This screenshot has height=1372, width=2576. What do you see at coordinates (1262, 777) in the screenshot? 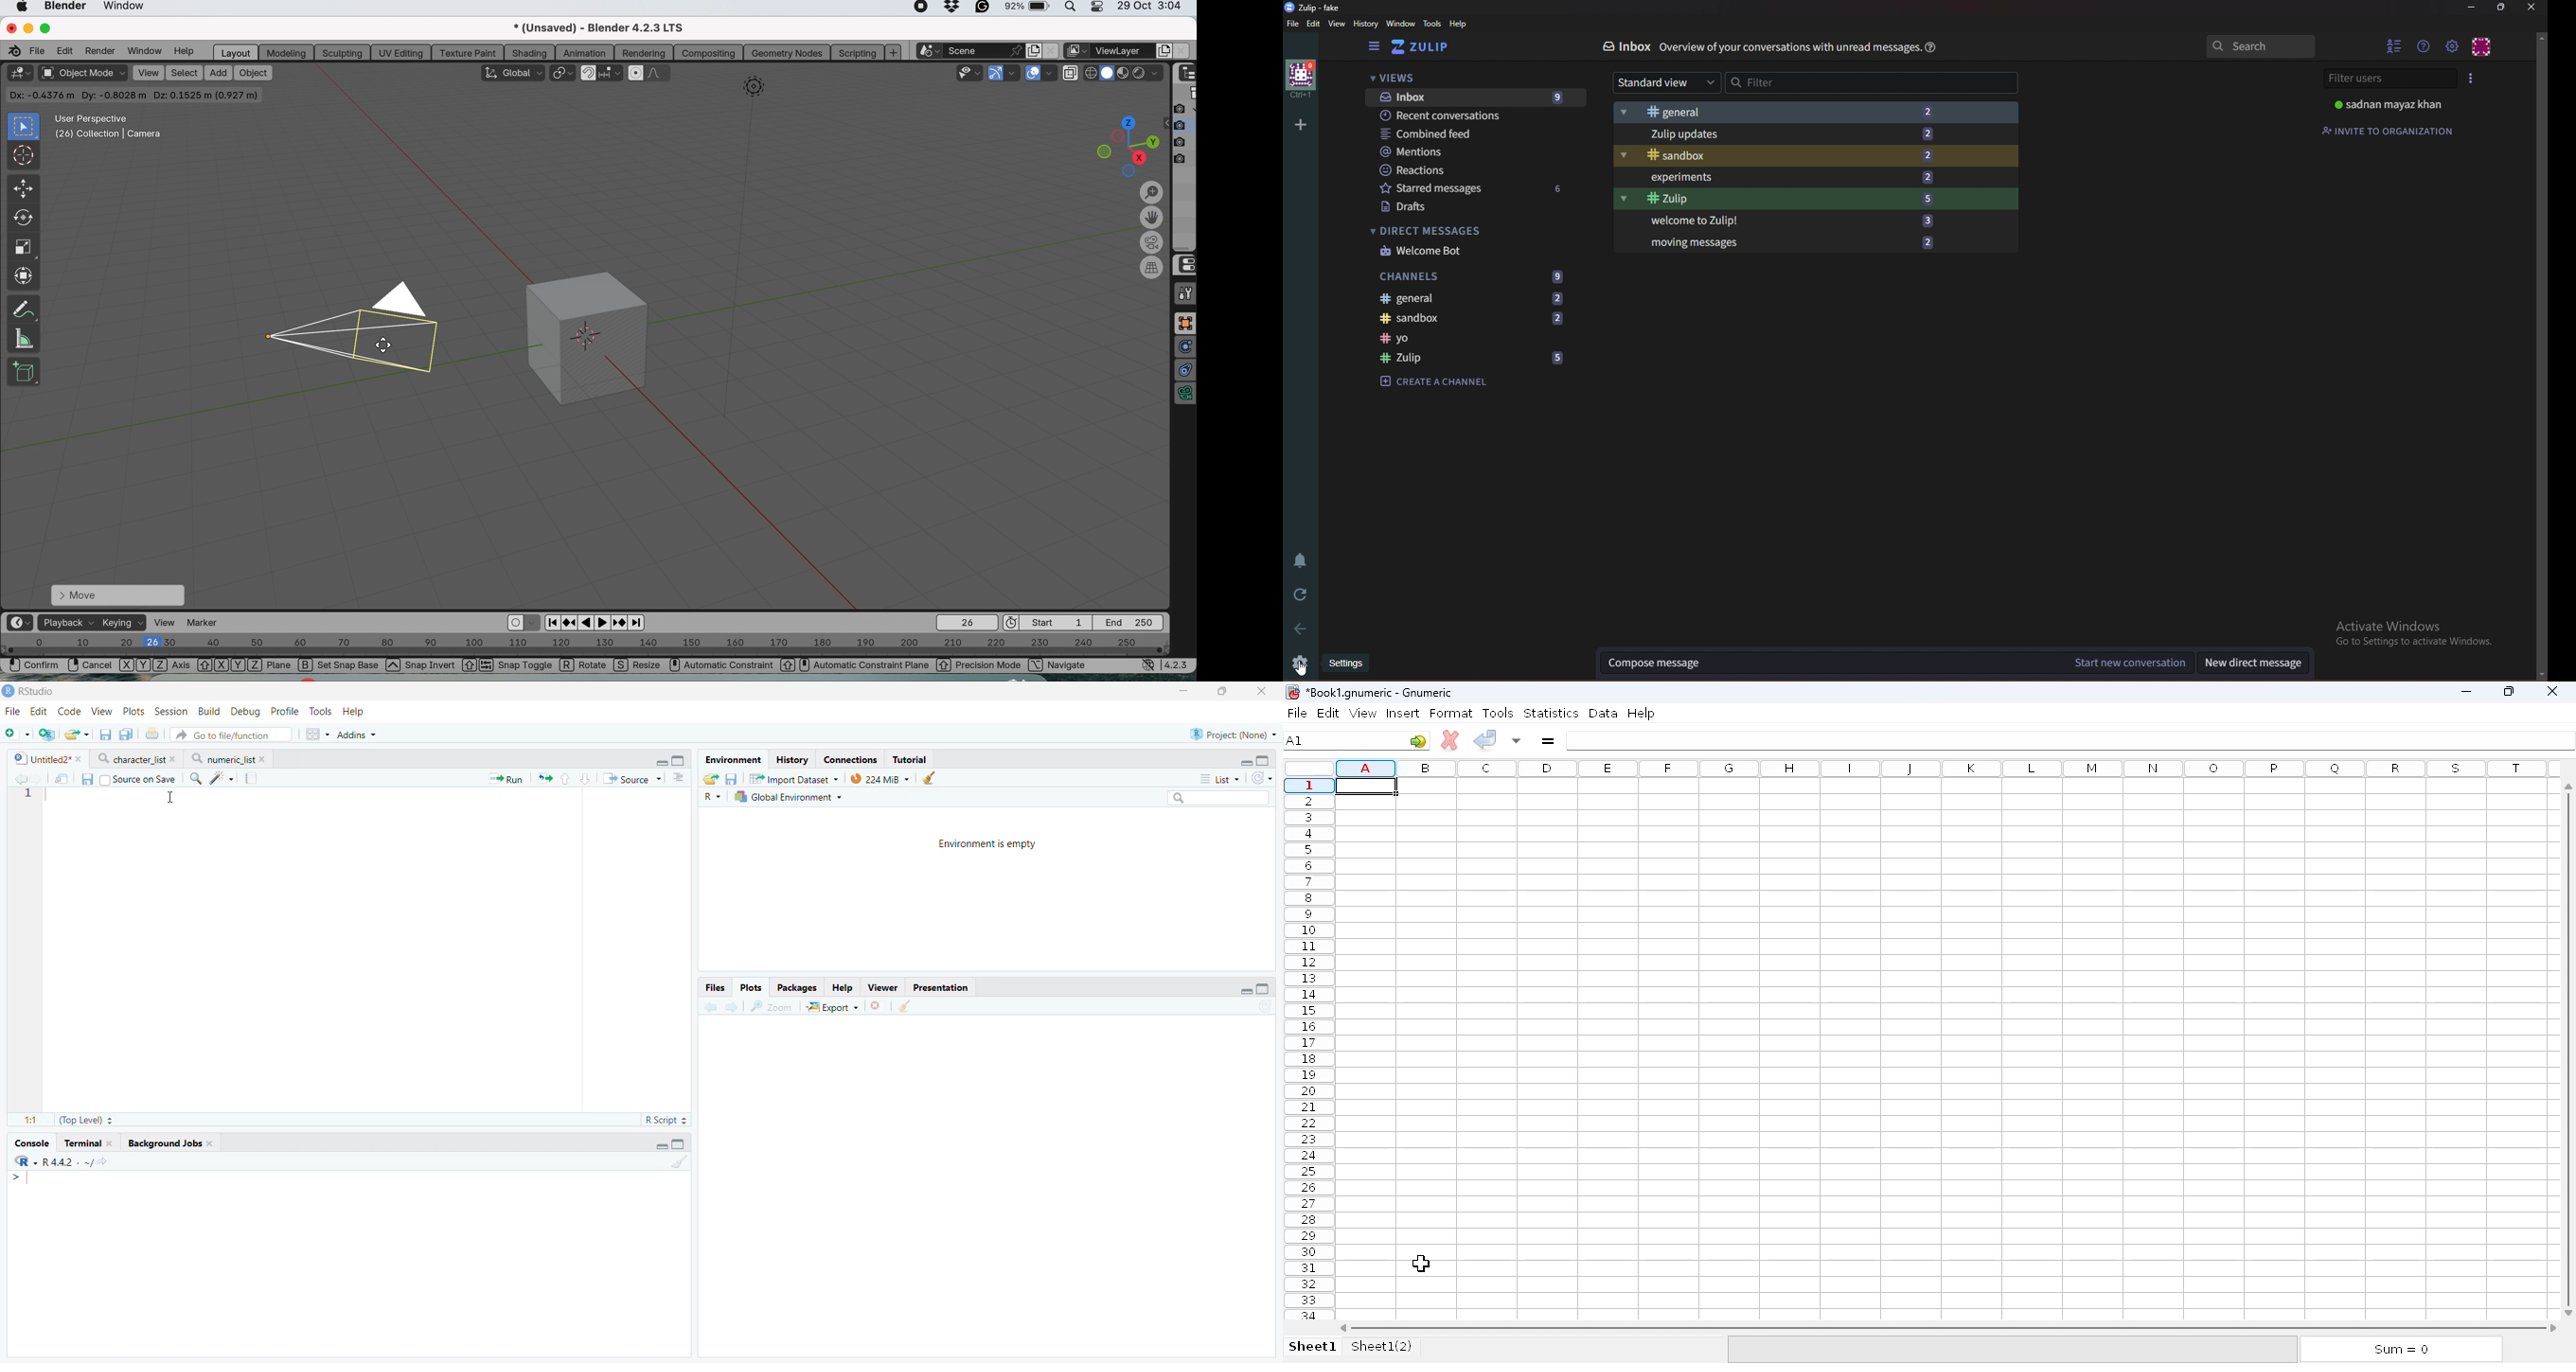
I see `Refresh` at bounding box center [1262, 777].